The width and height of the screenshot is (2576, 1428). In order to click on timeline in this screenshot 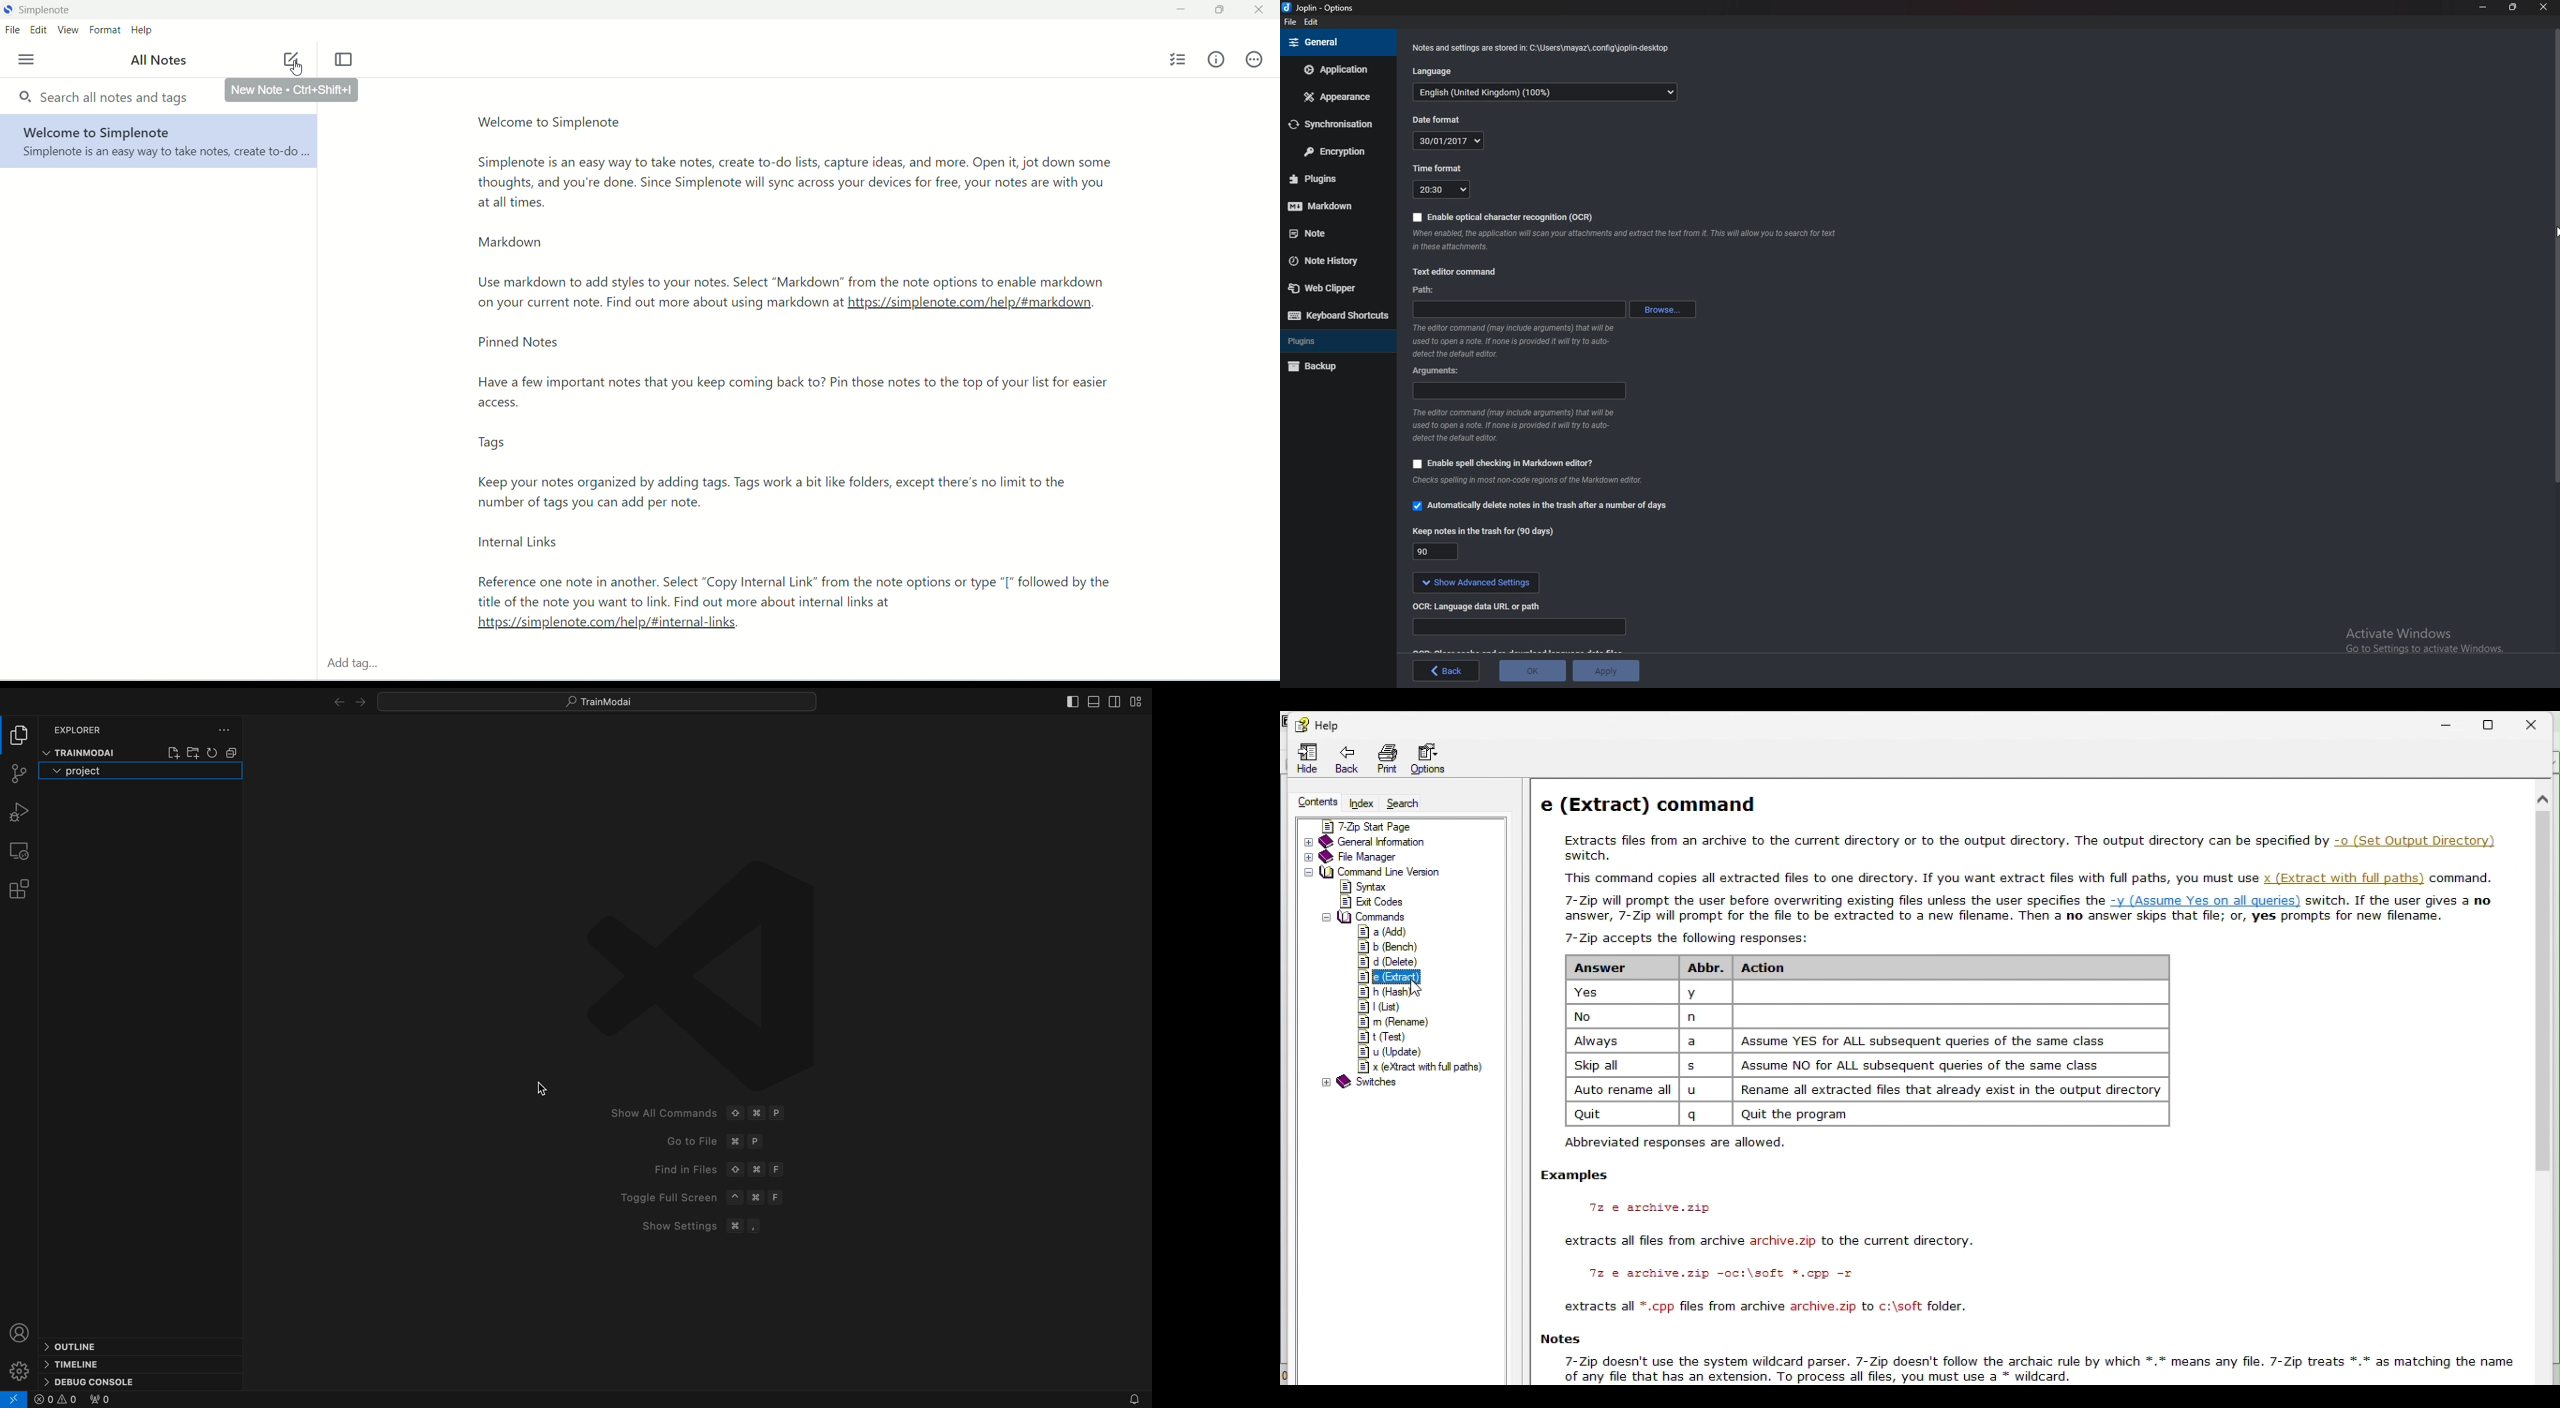, I will do `click(76, 1363)`.